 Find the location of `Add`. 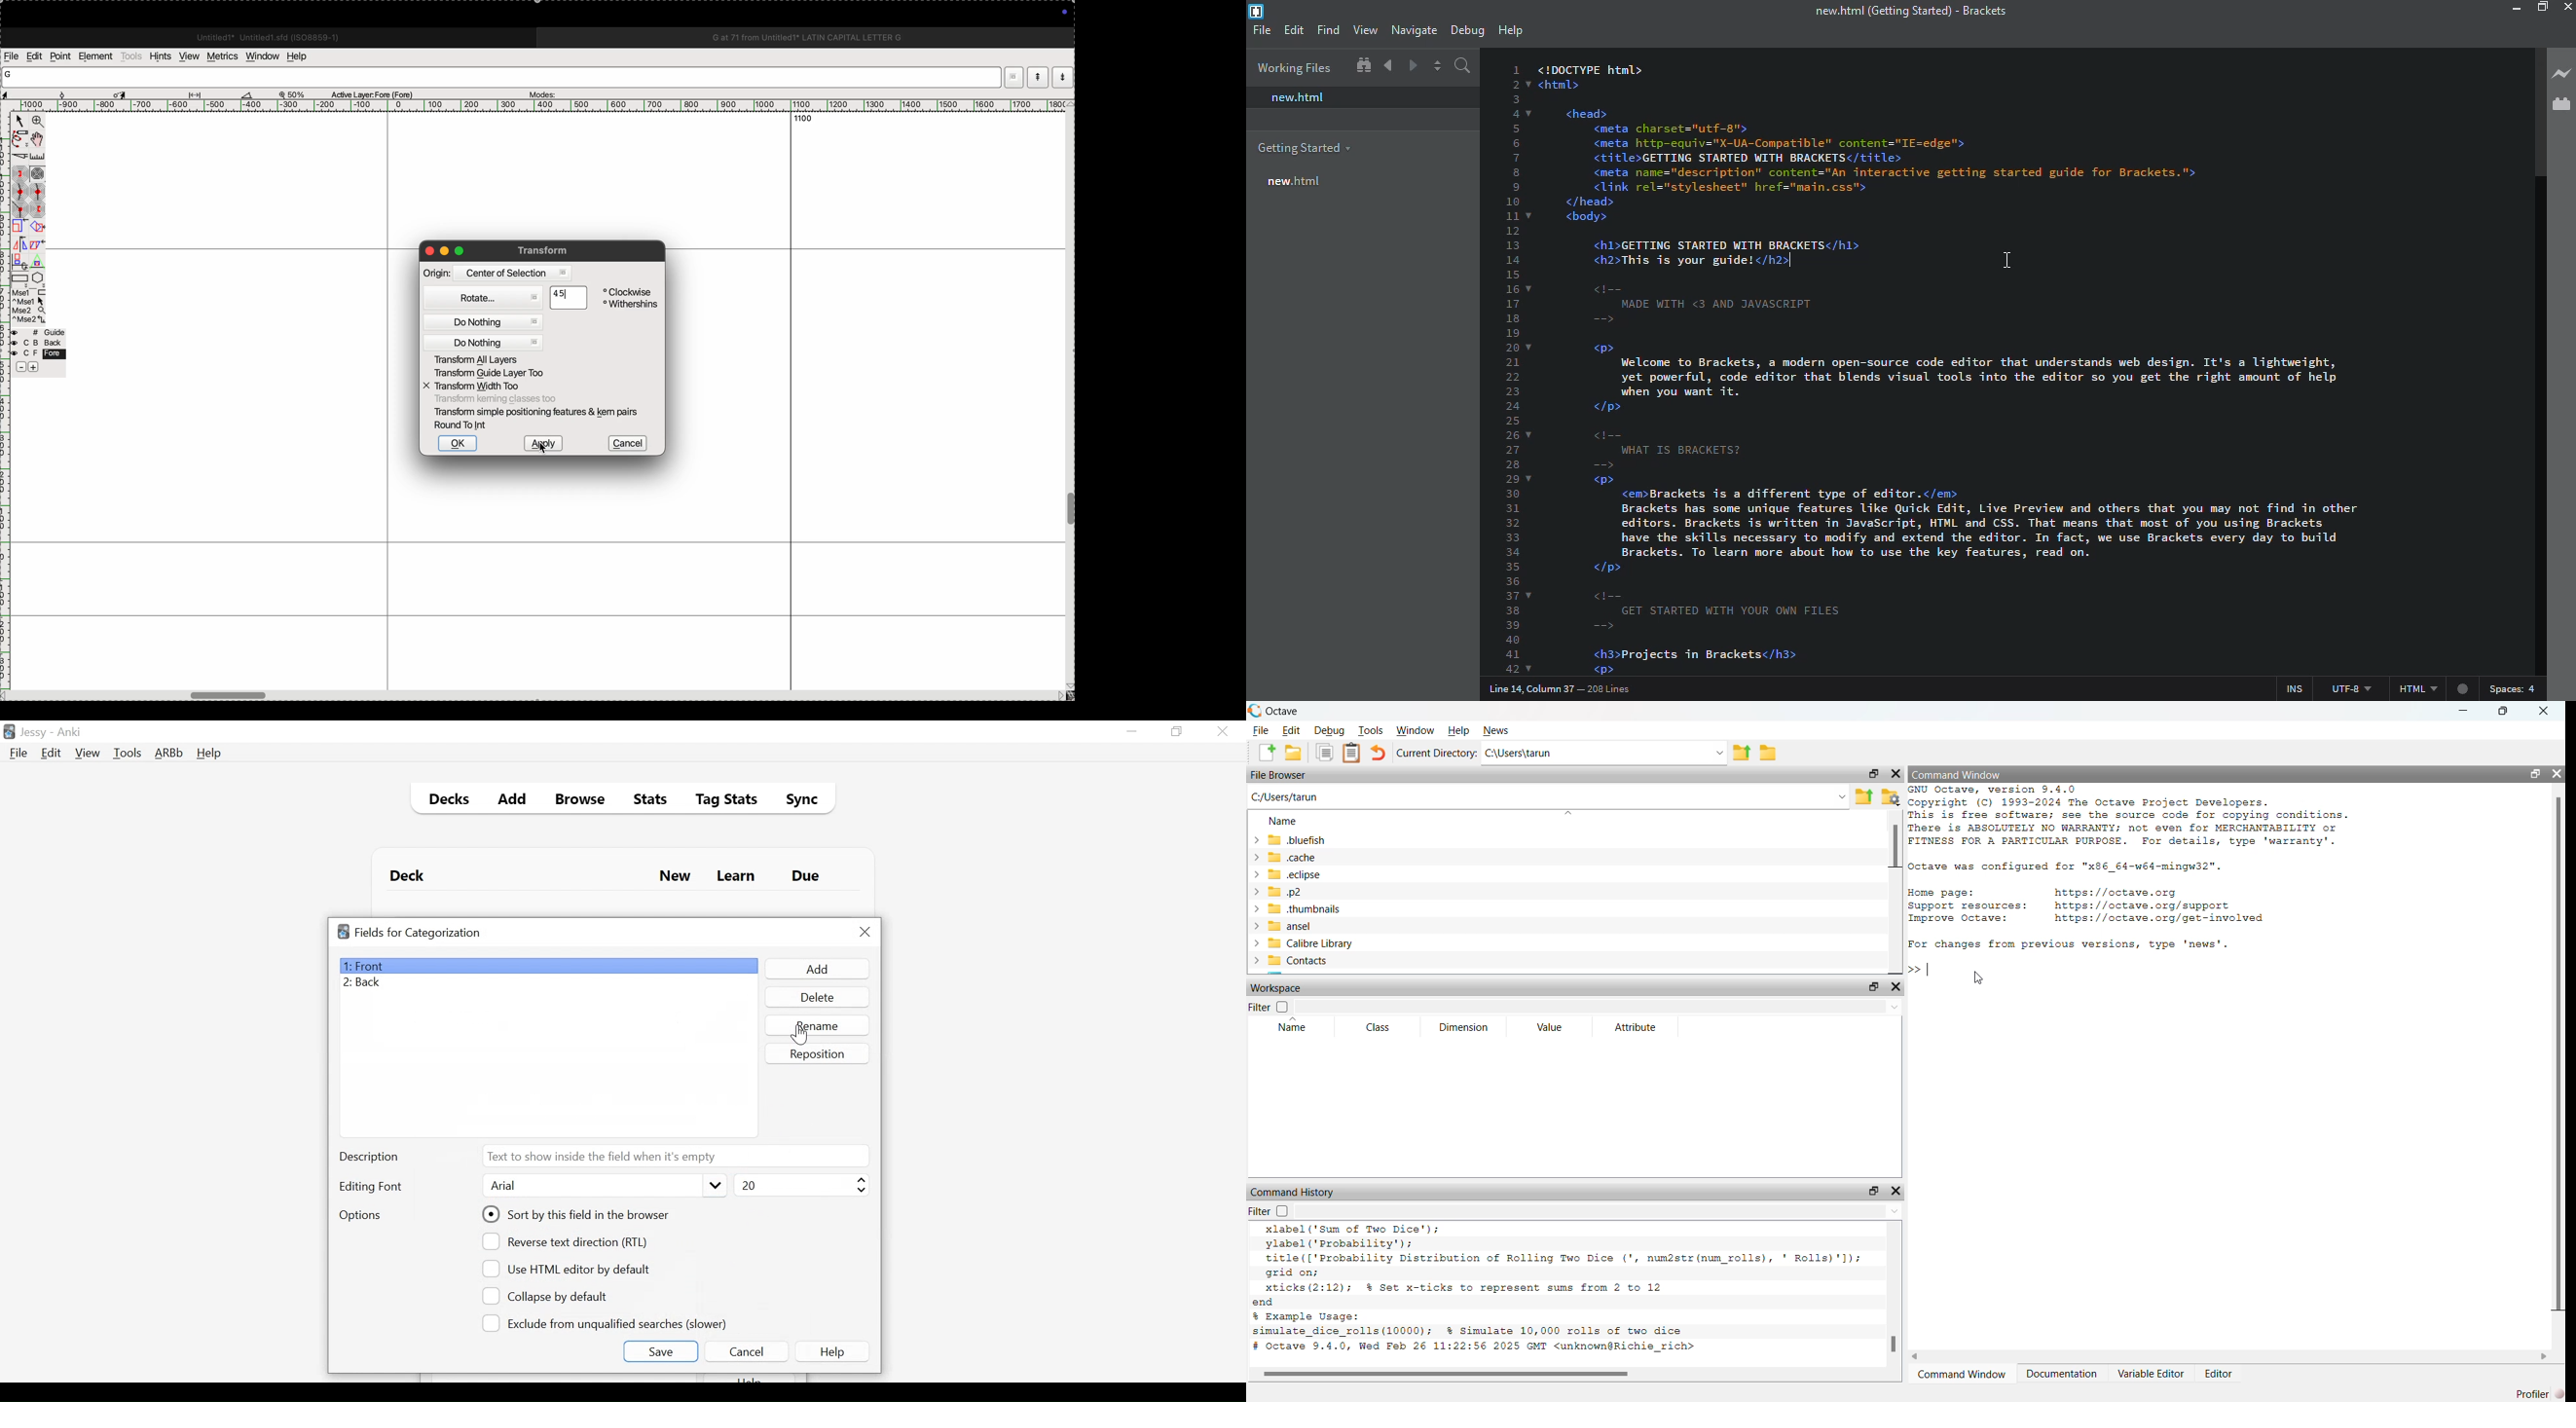

Add is located at coordinates (513, 801).